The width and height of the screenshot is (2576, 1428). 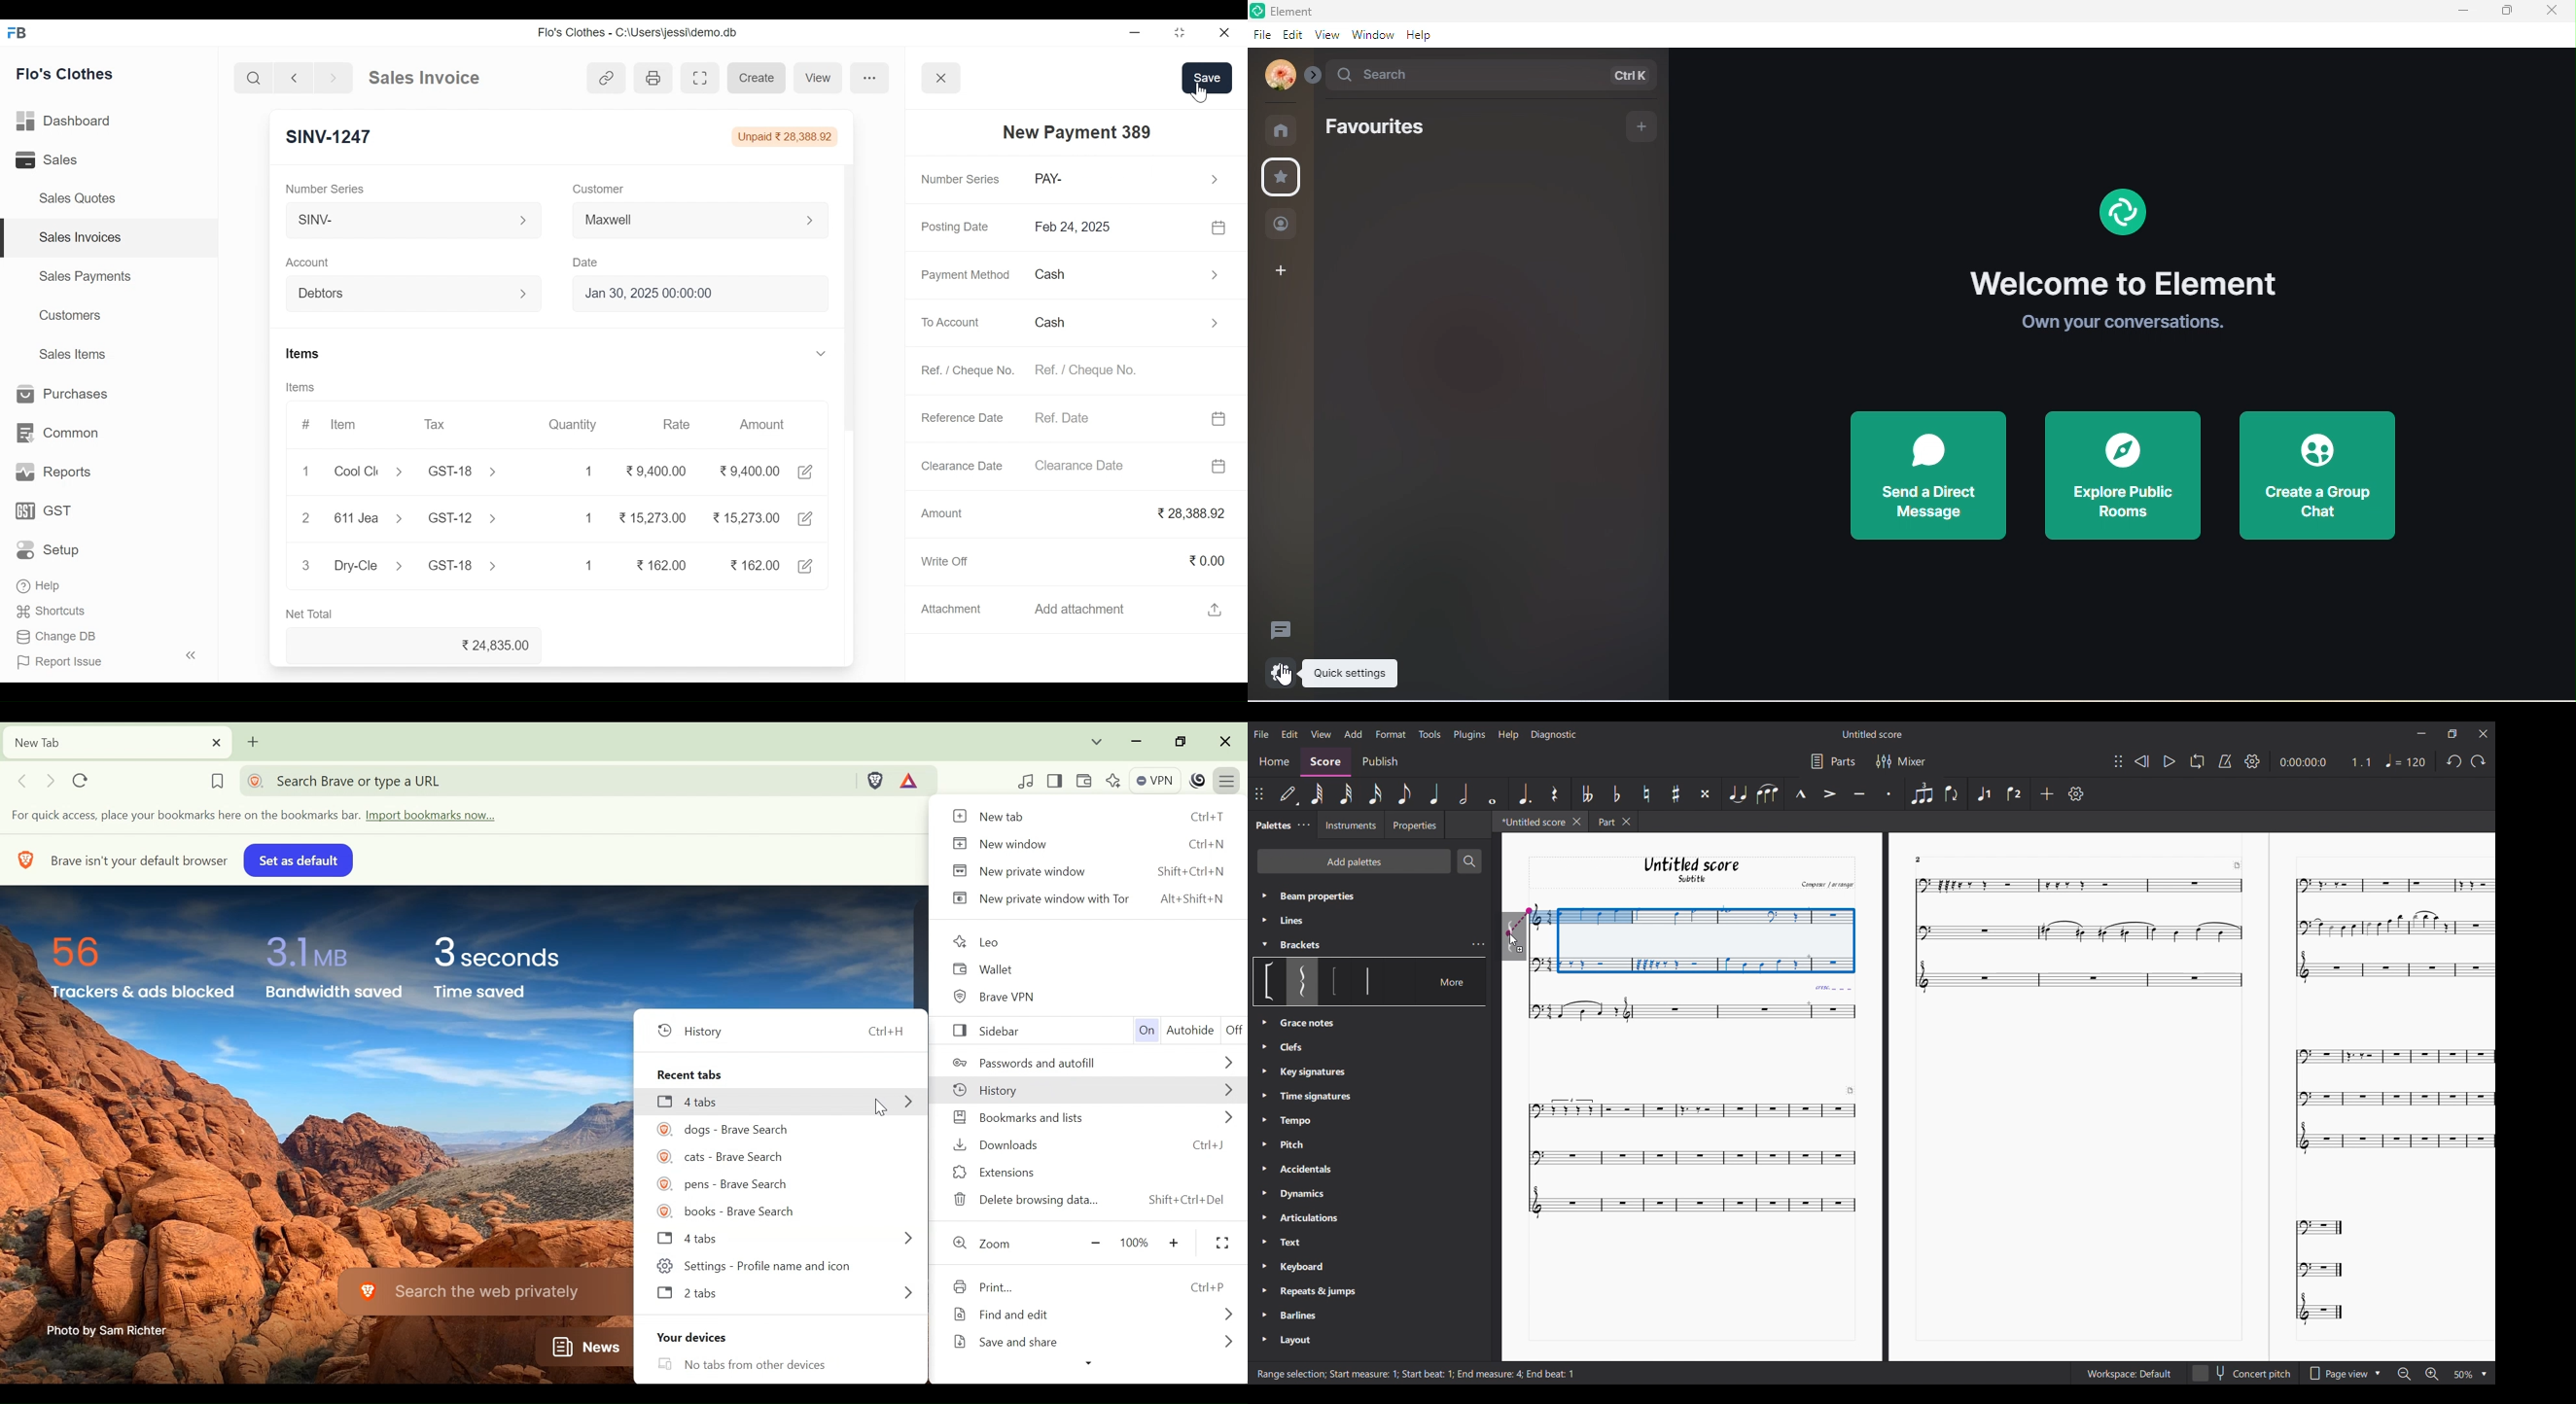 What do you see at coordinates (416, 566) in the screenshot?
I see `Dry-Cle > GST-18 >` at bounding box center [416, 566].